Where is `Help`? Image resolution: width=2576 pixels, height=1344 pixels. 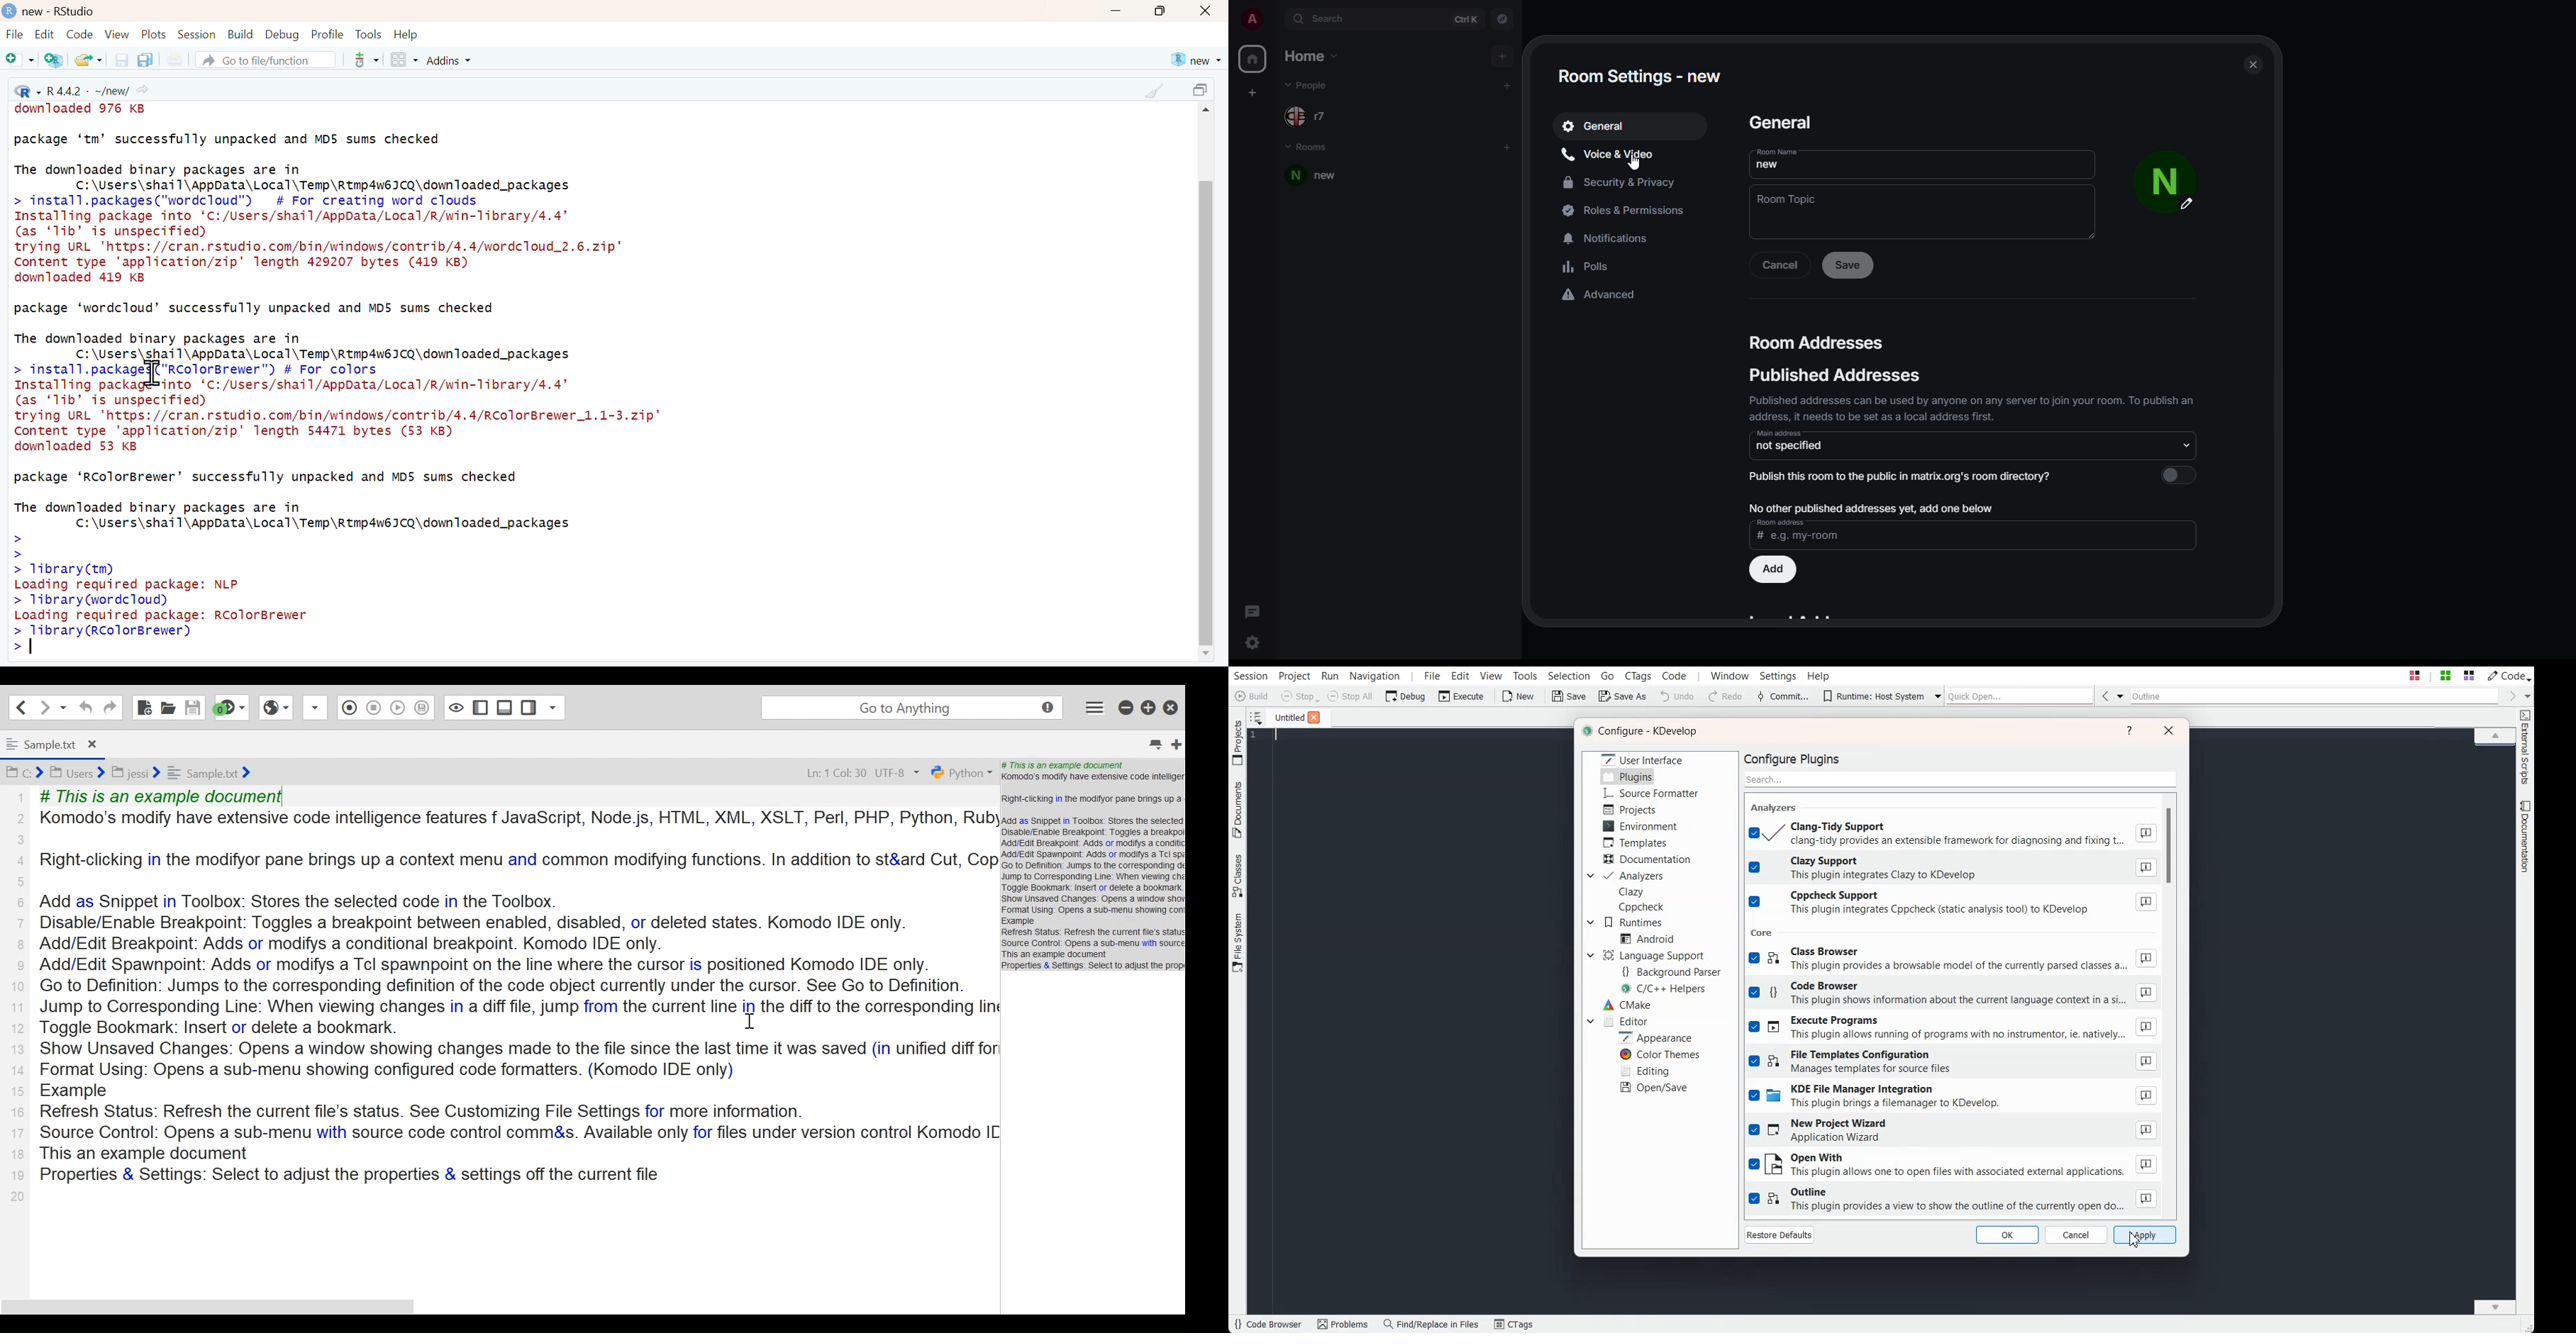 Help is located at coordinates (406, 35).